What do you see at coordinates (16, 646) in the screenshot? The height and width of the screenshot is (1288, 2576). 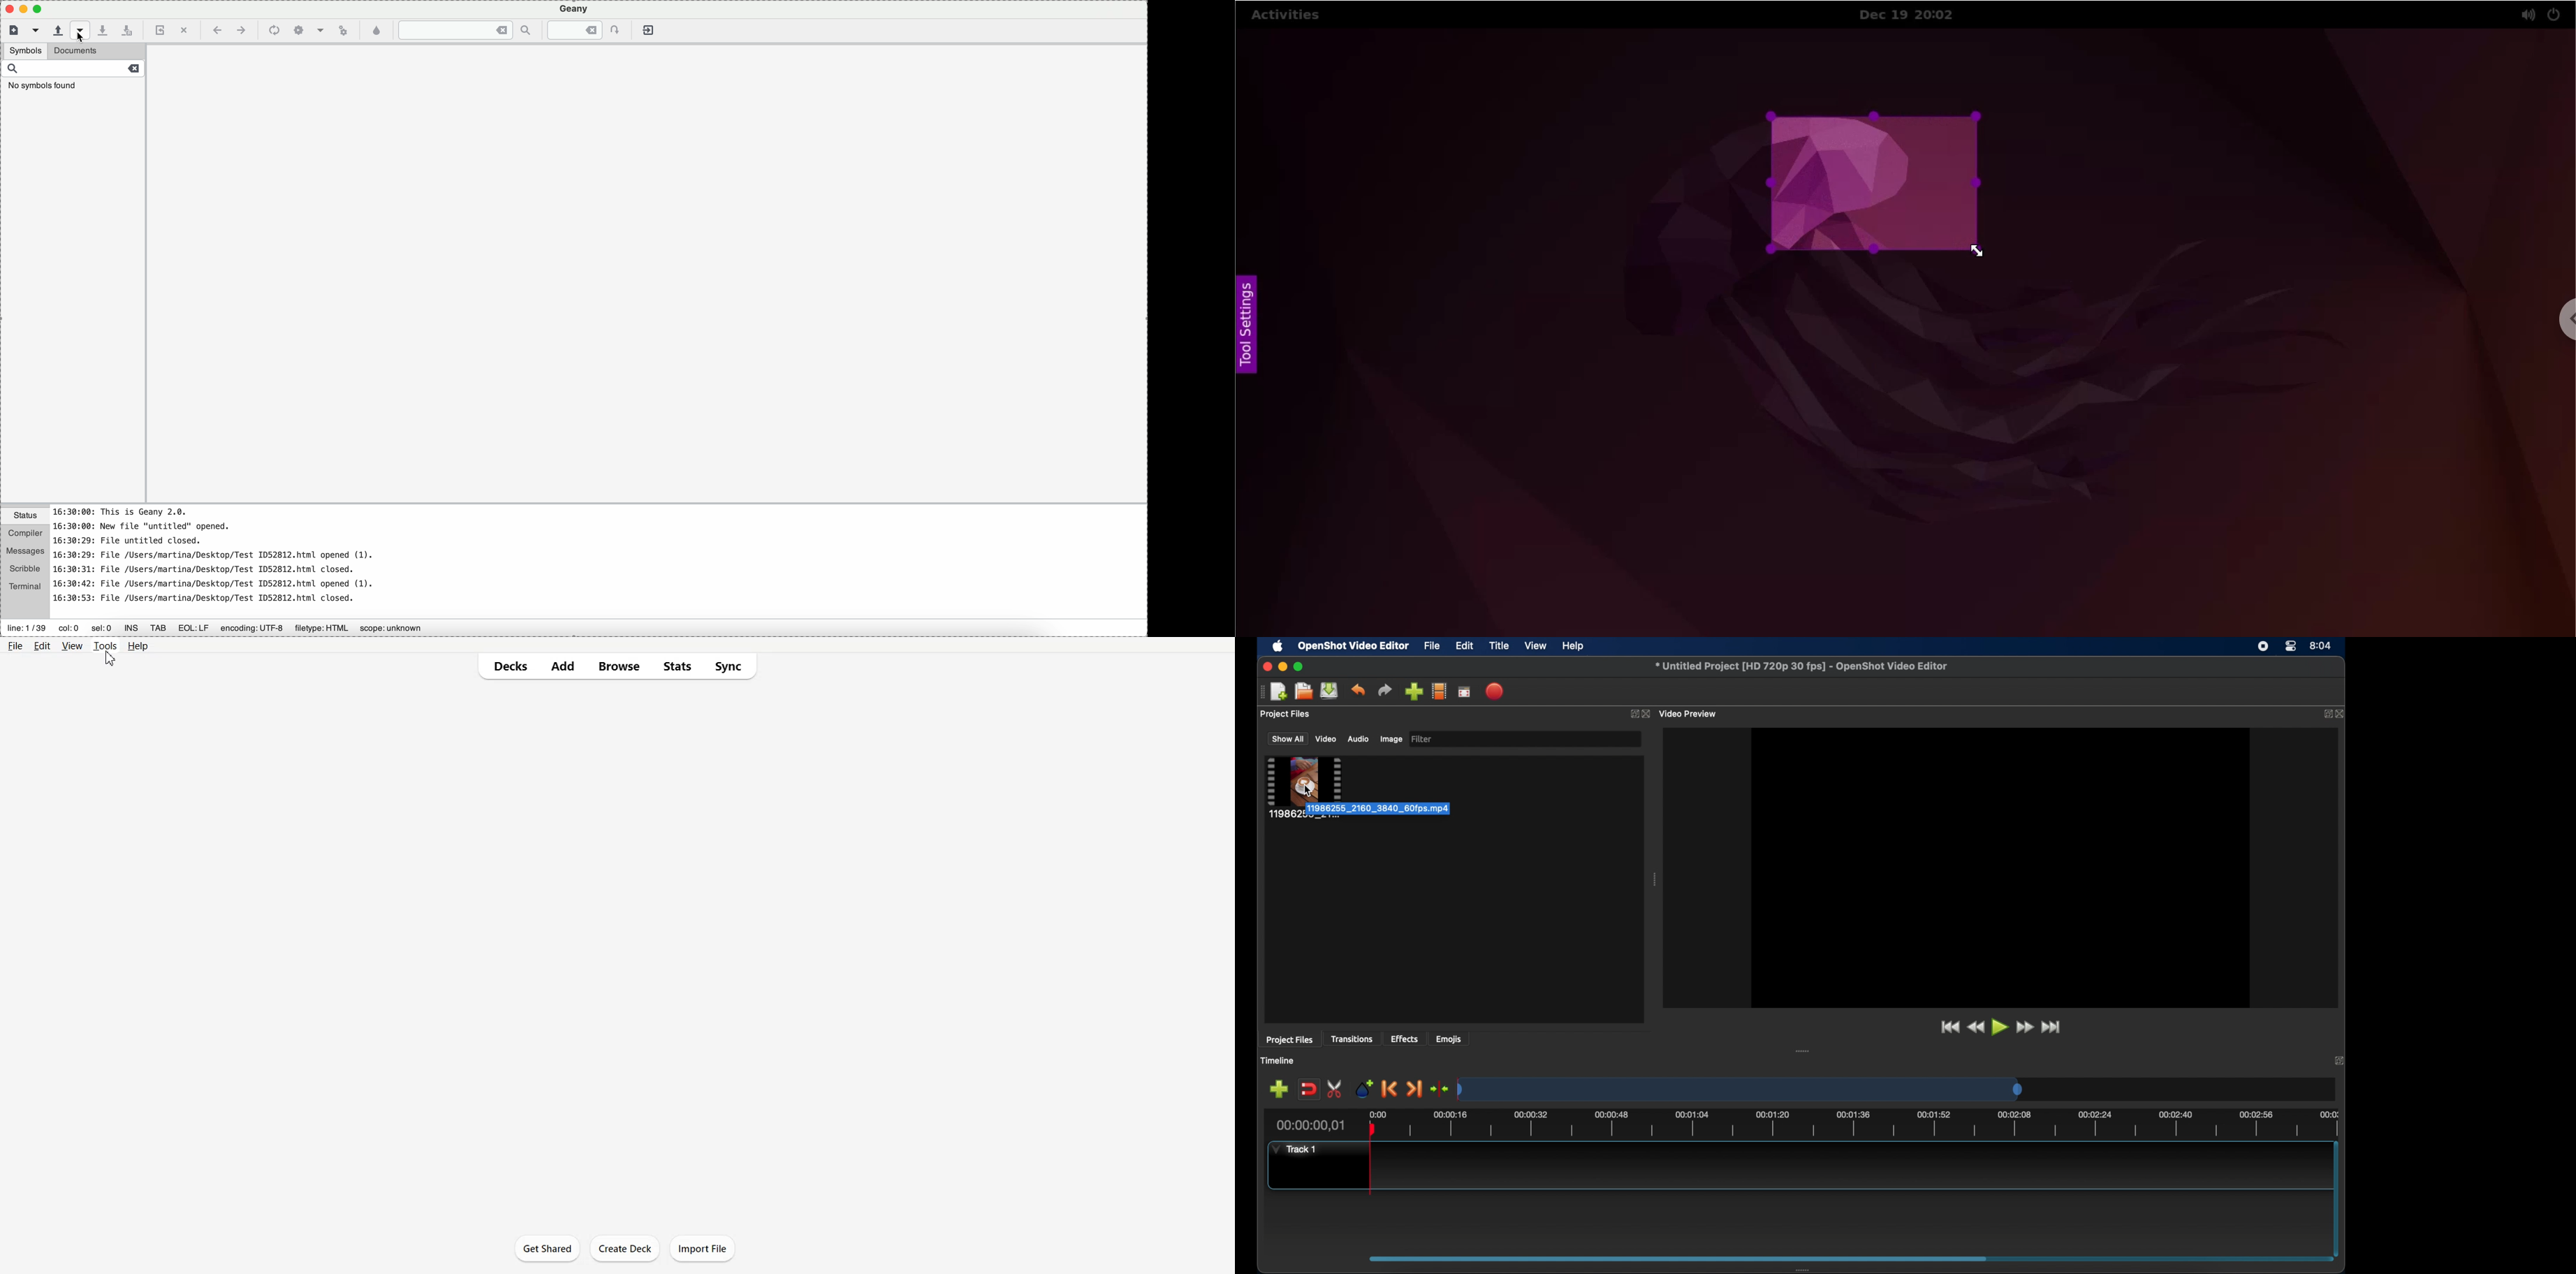 I see `File` at bounding box center [16, 646].